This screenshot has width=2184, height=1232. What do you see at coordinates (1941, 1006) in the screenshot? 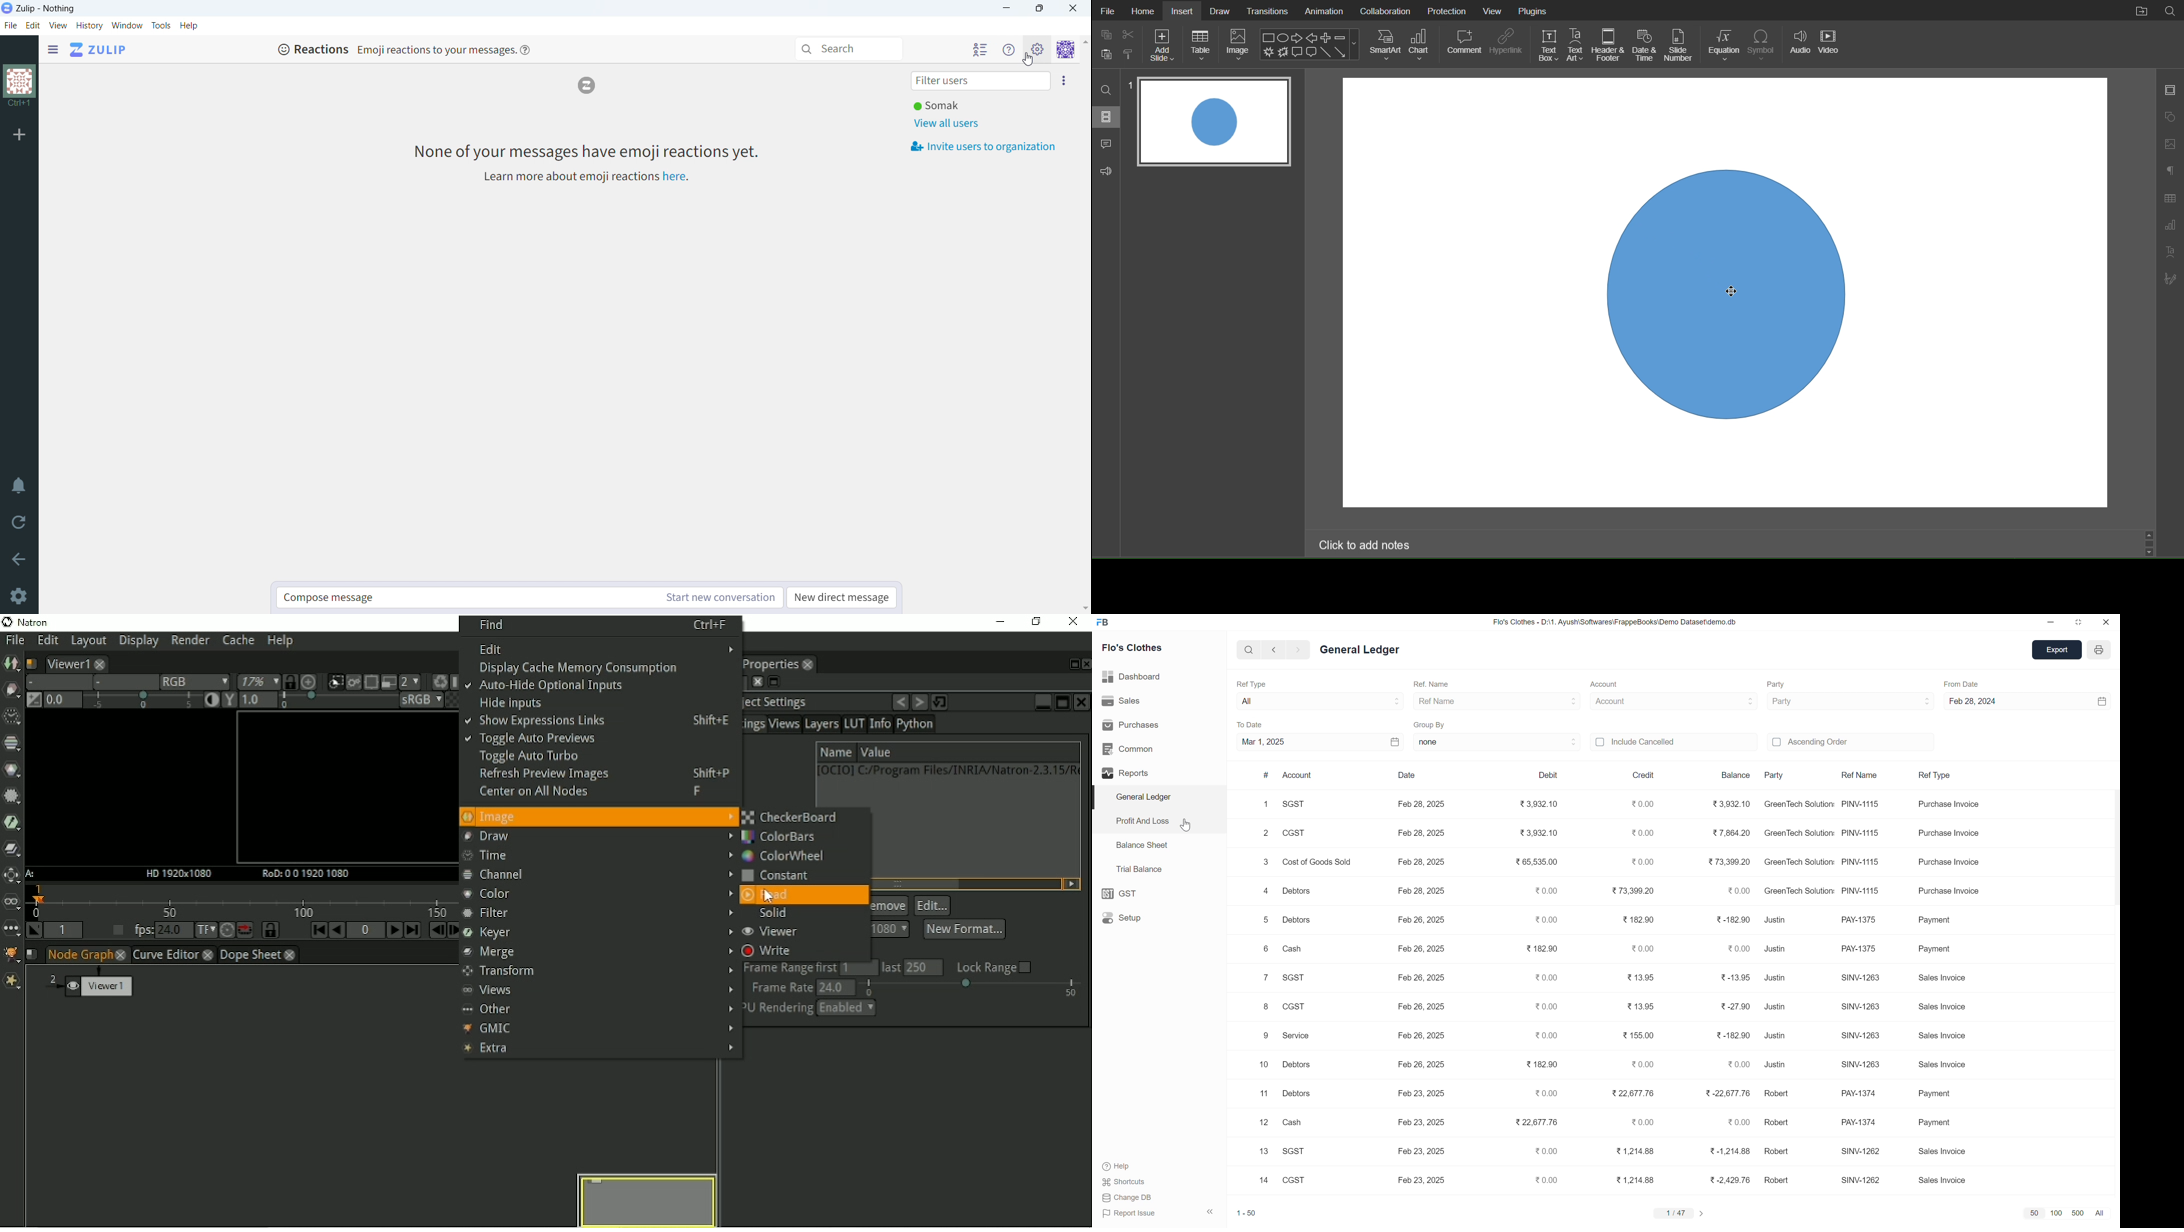
I see `Sales Invoice` at bounding box center [1941, 1006].